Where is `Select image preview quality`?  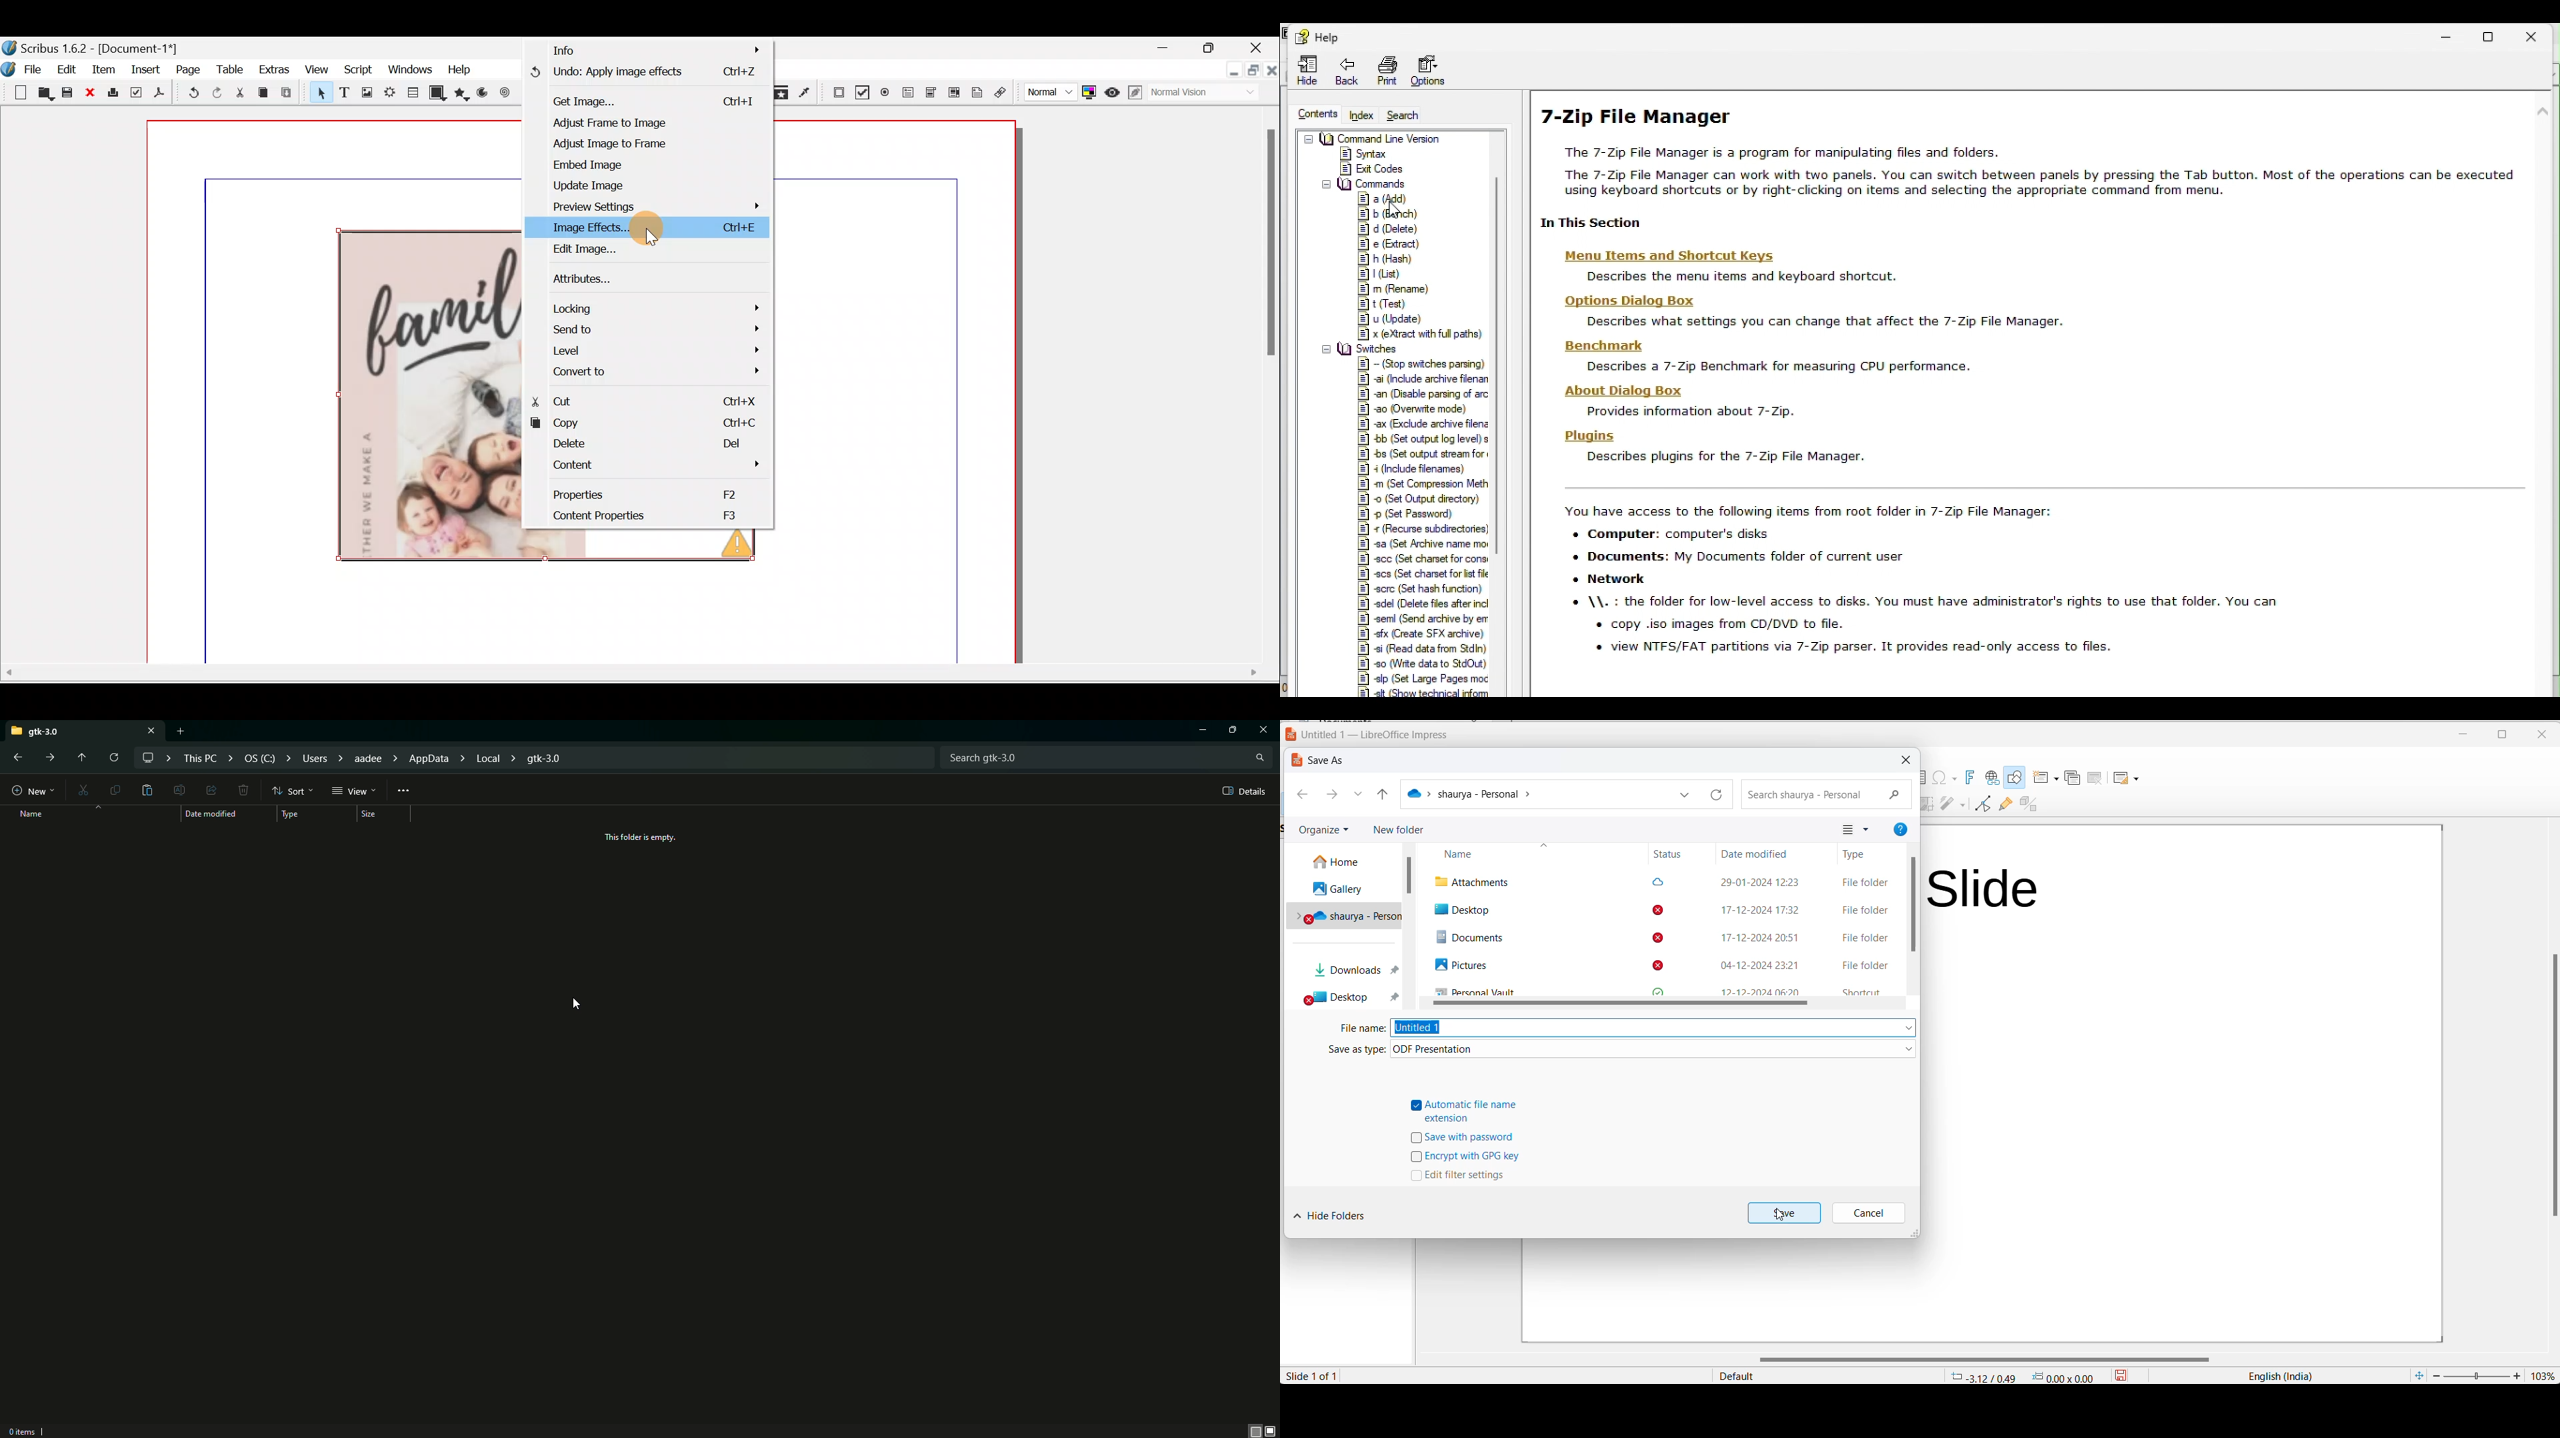
Select image preview quality is located at coordinates (1045, 93).